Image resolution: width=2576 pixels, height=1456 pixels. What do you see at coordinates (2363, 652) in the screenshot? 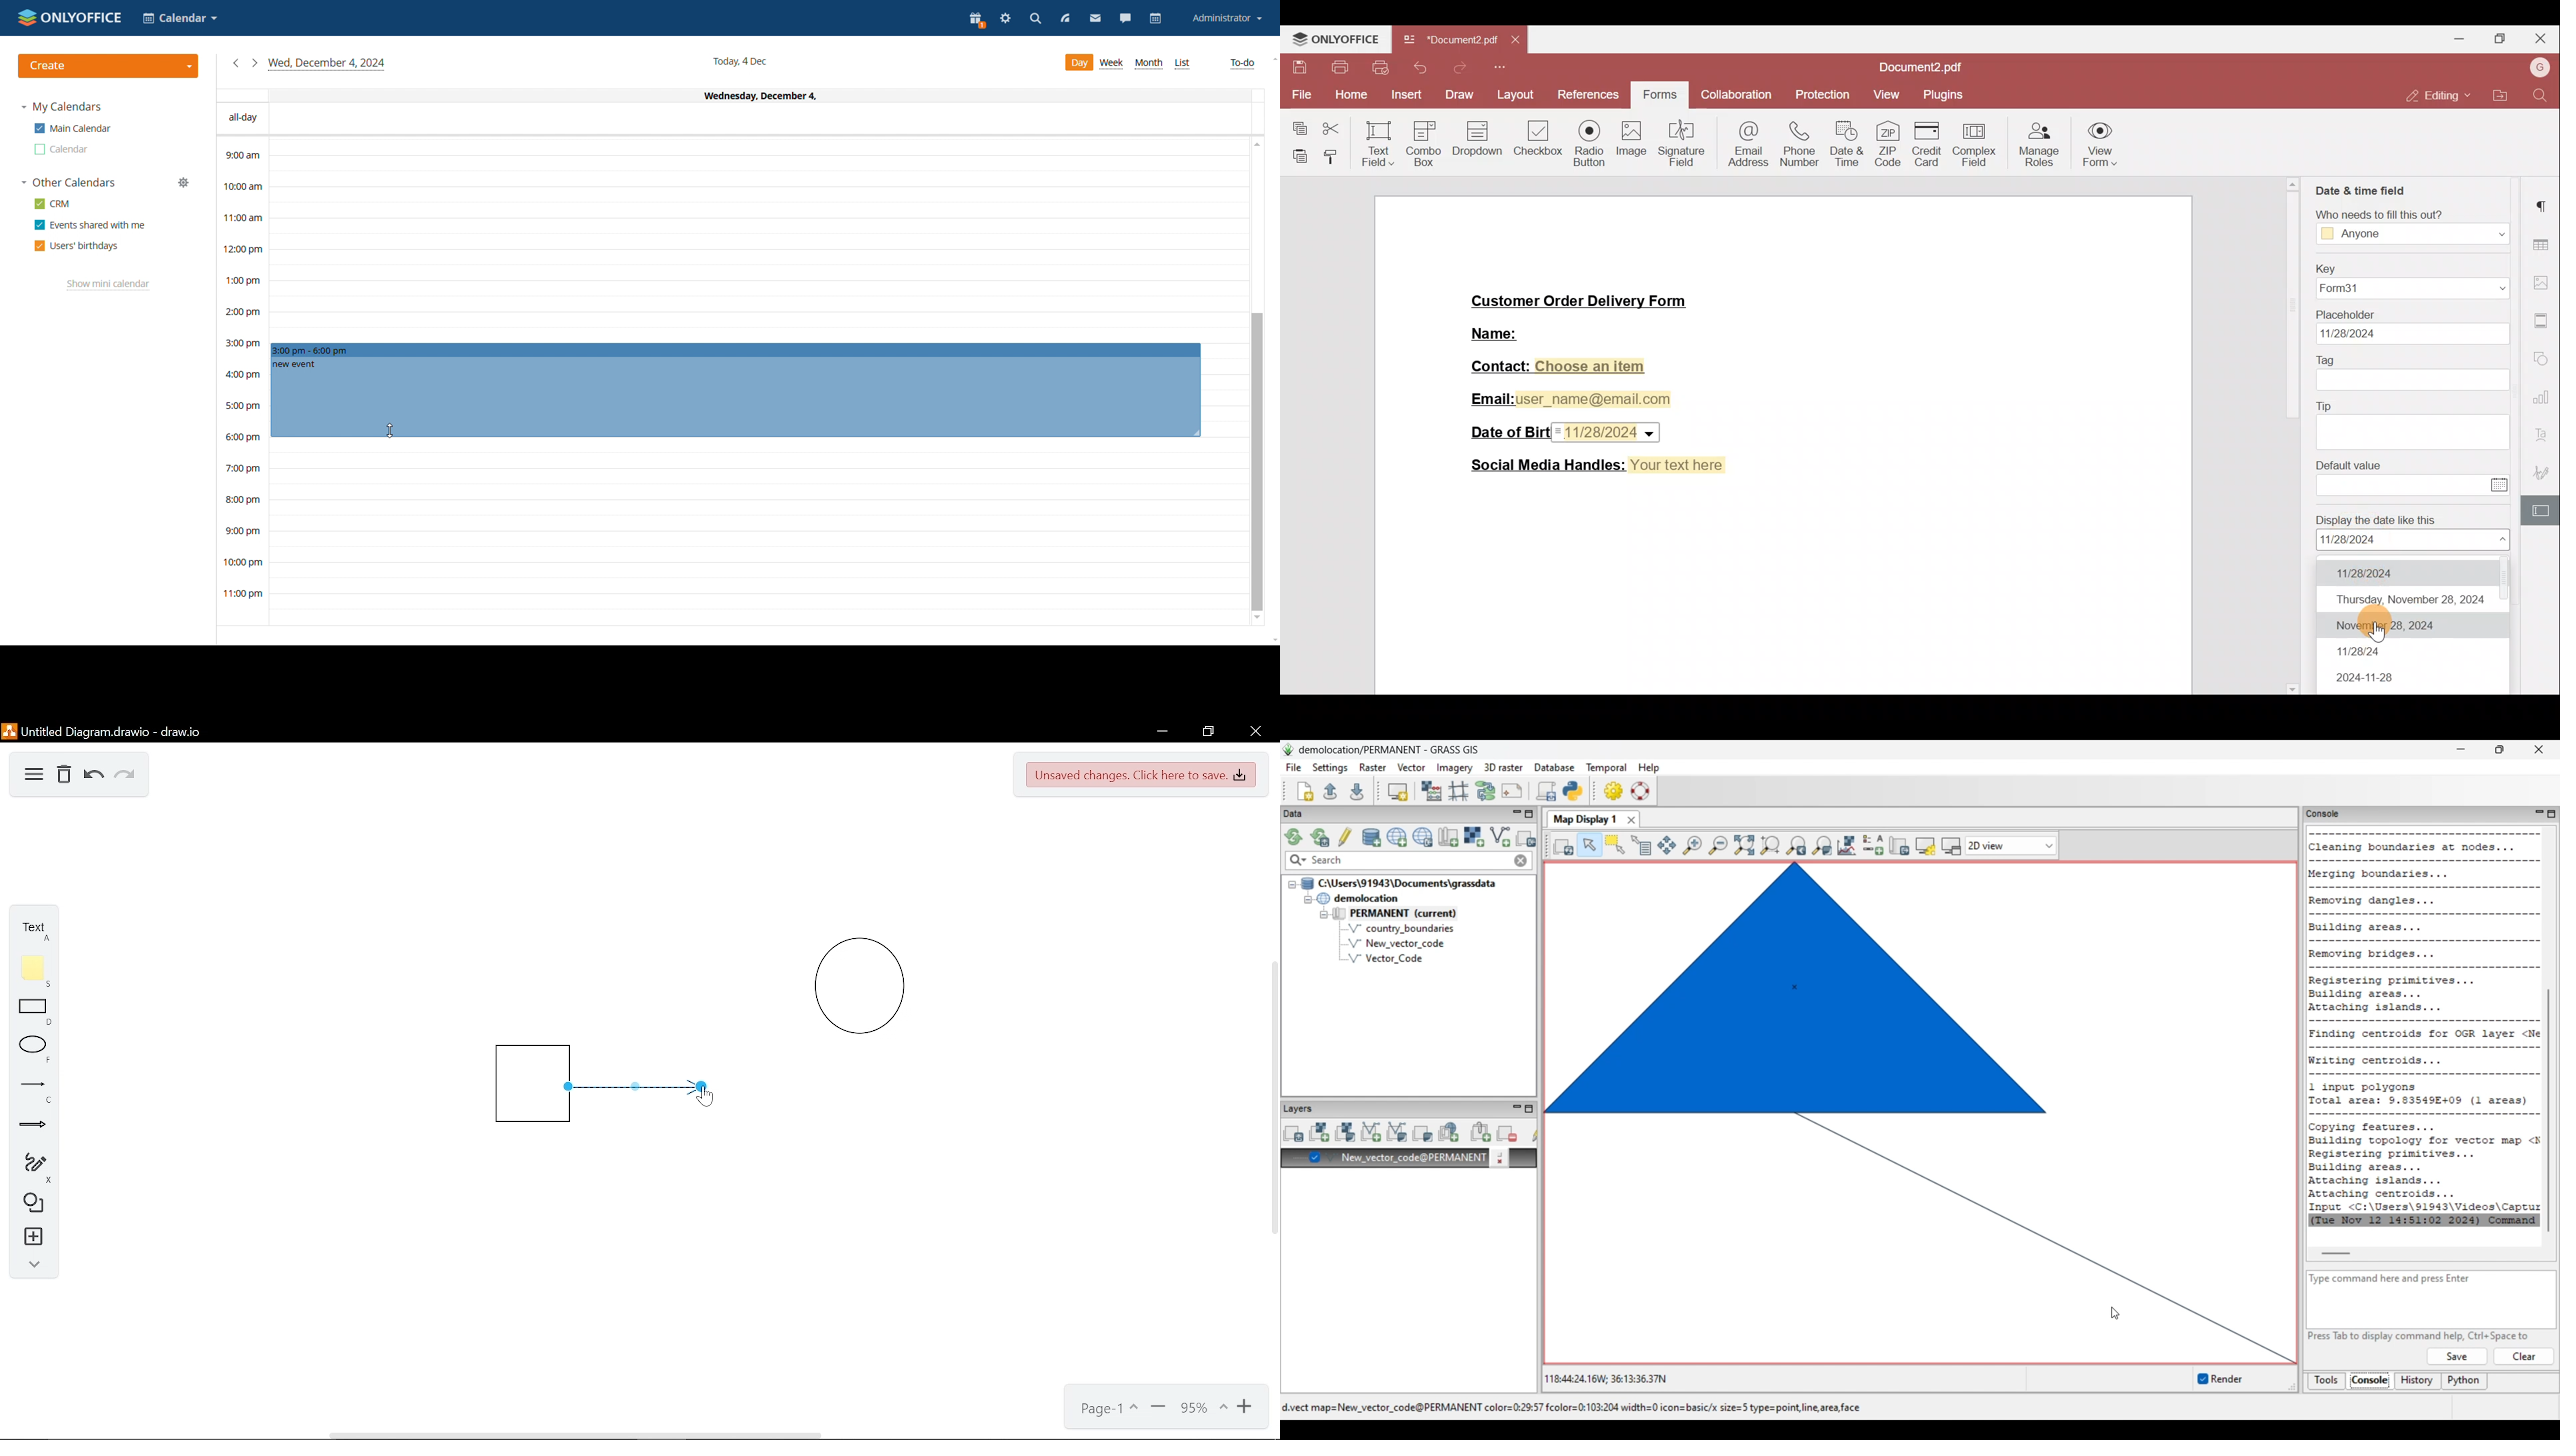
I see `11/28/24` at bounding box center [2363, 652].